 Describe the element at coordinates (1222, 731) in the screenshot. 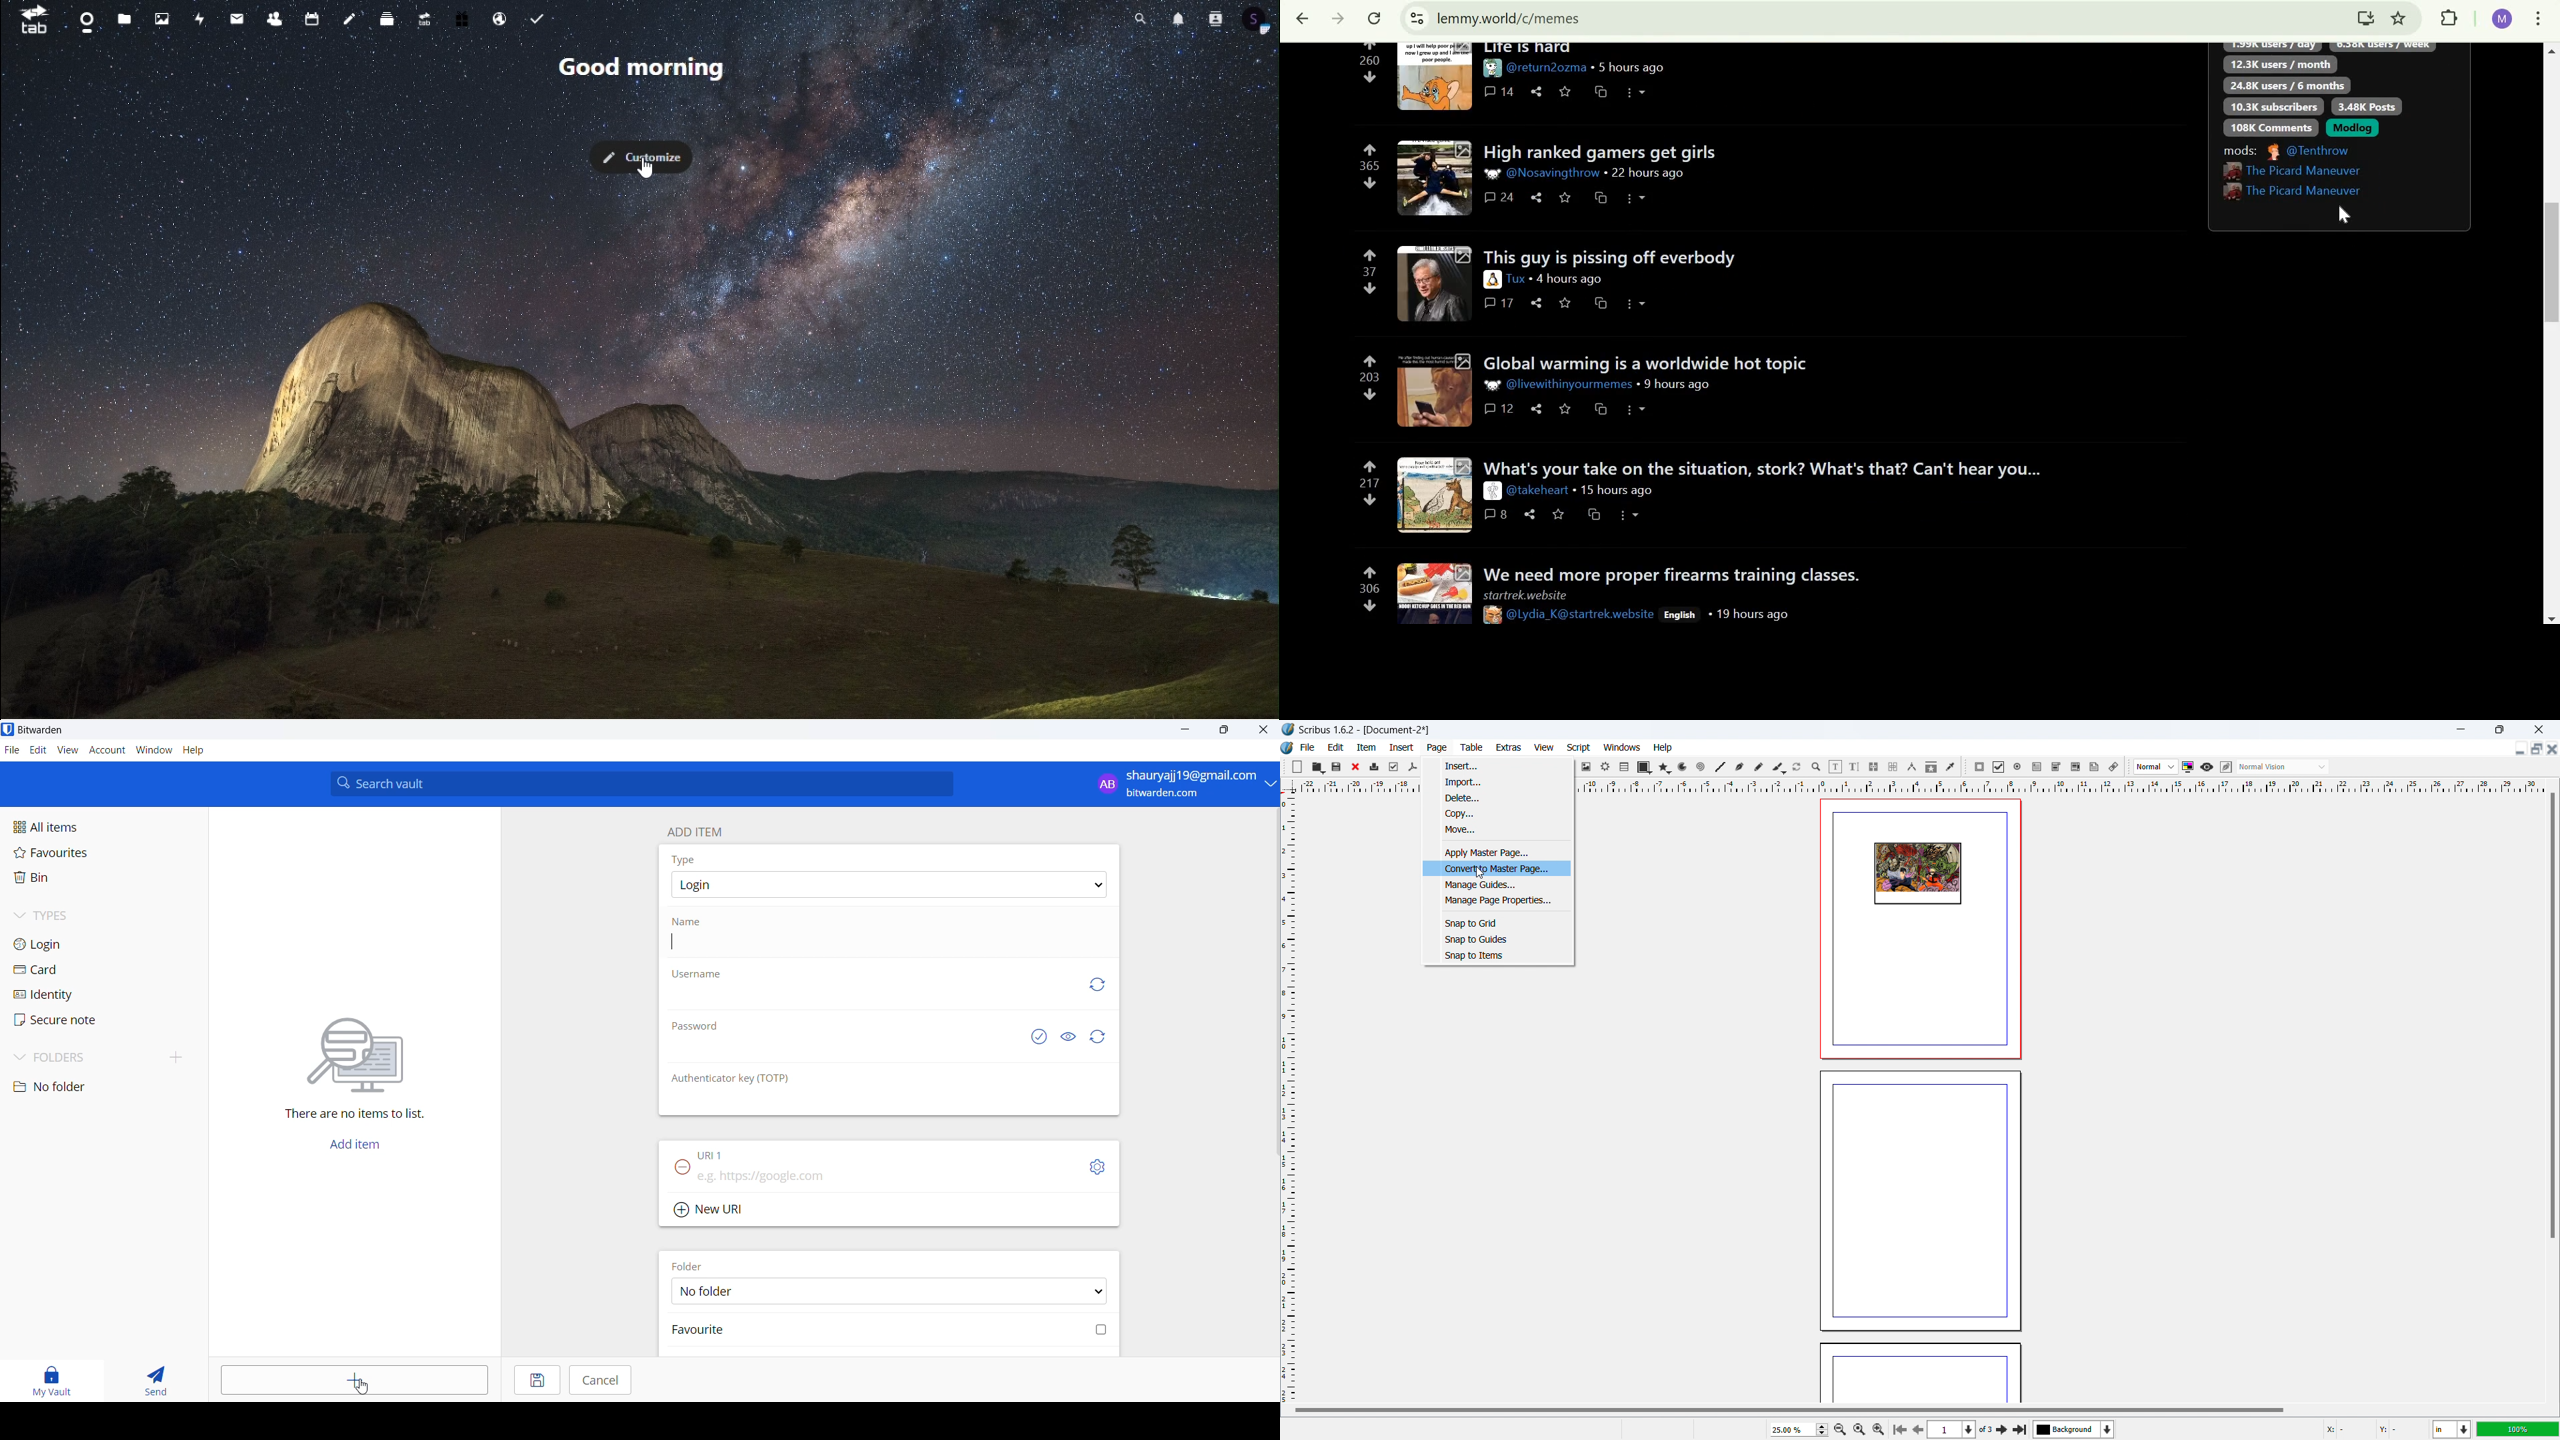

I see `maximize` at that location.